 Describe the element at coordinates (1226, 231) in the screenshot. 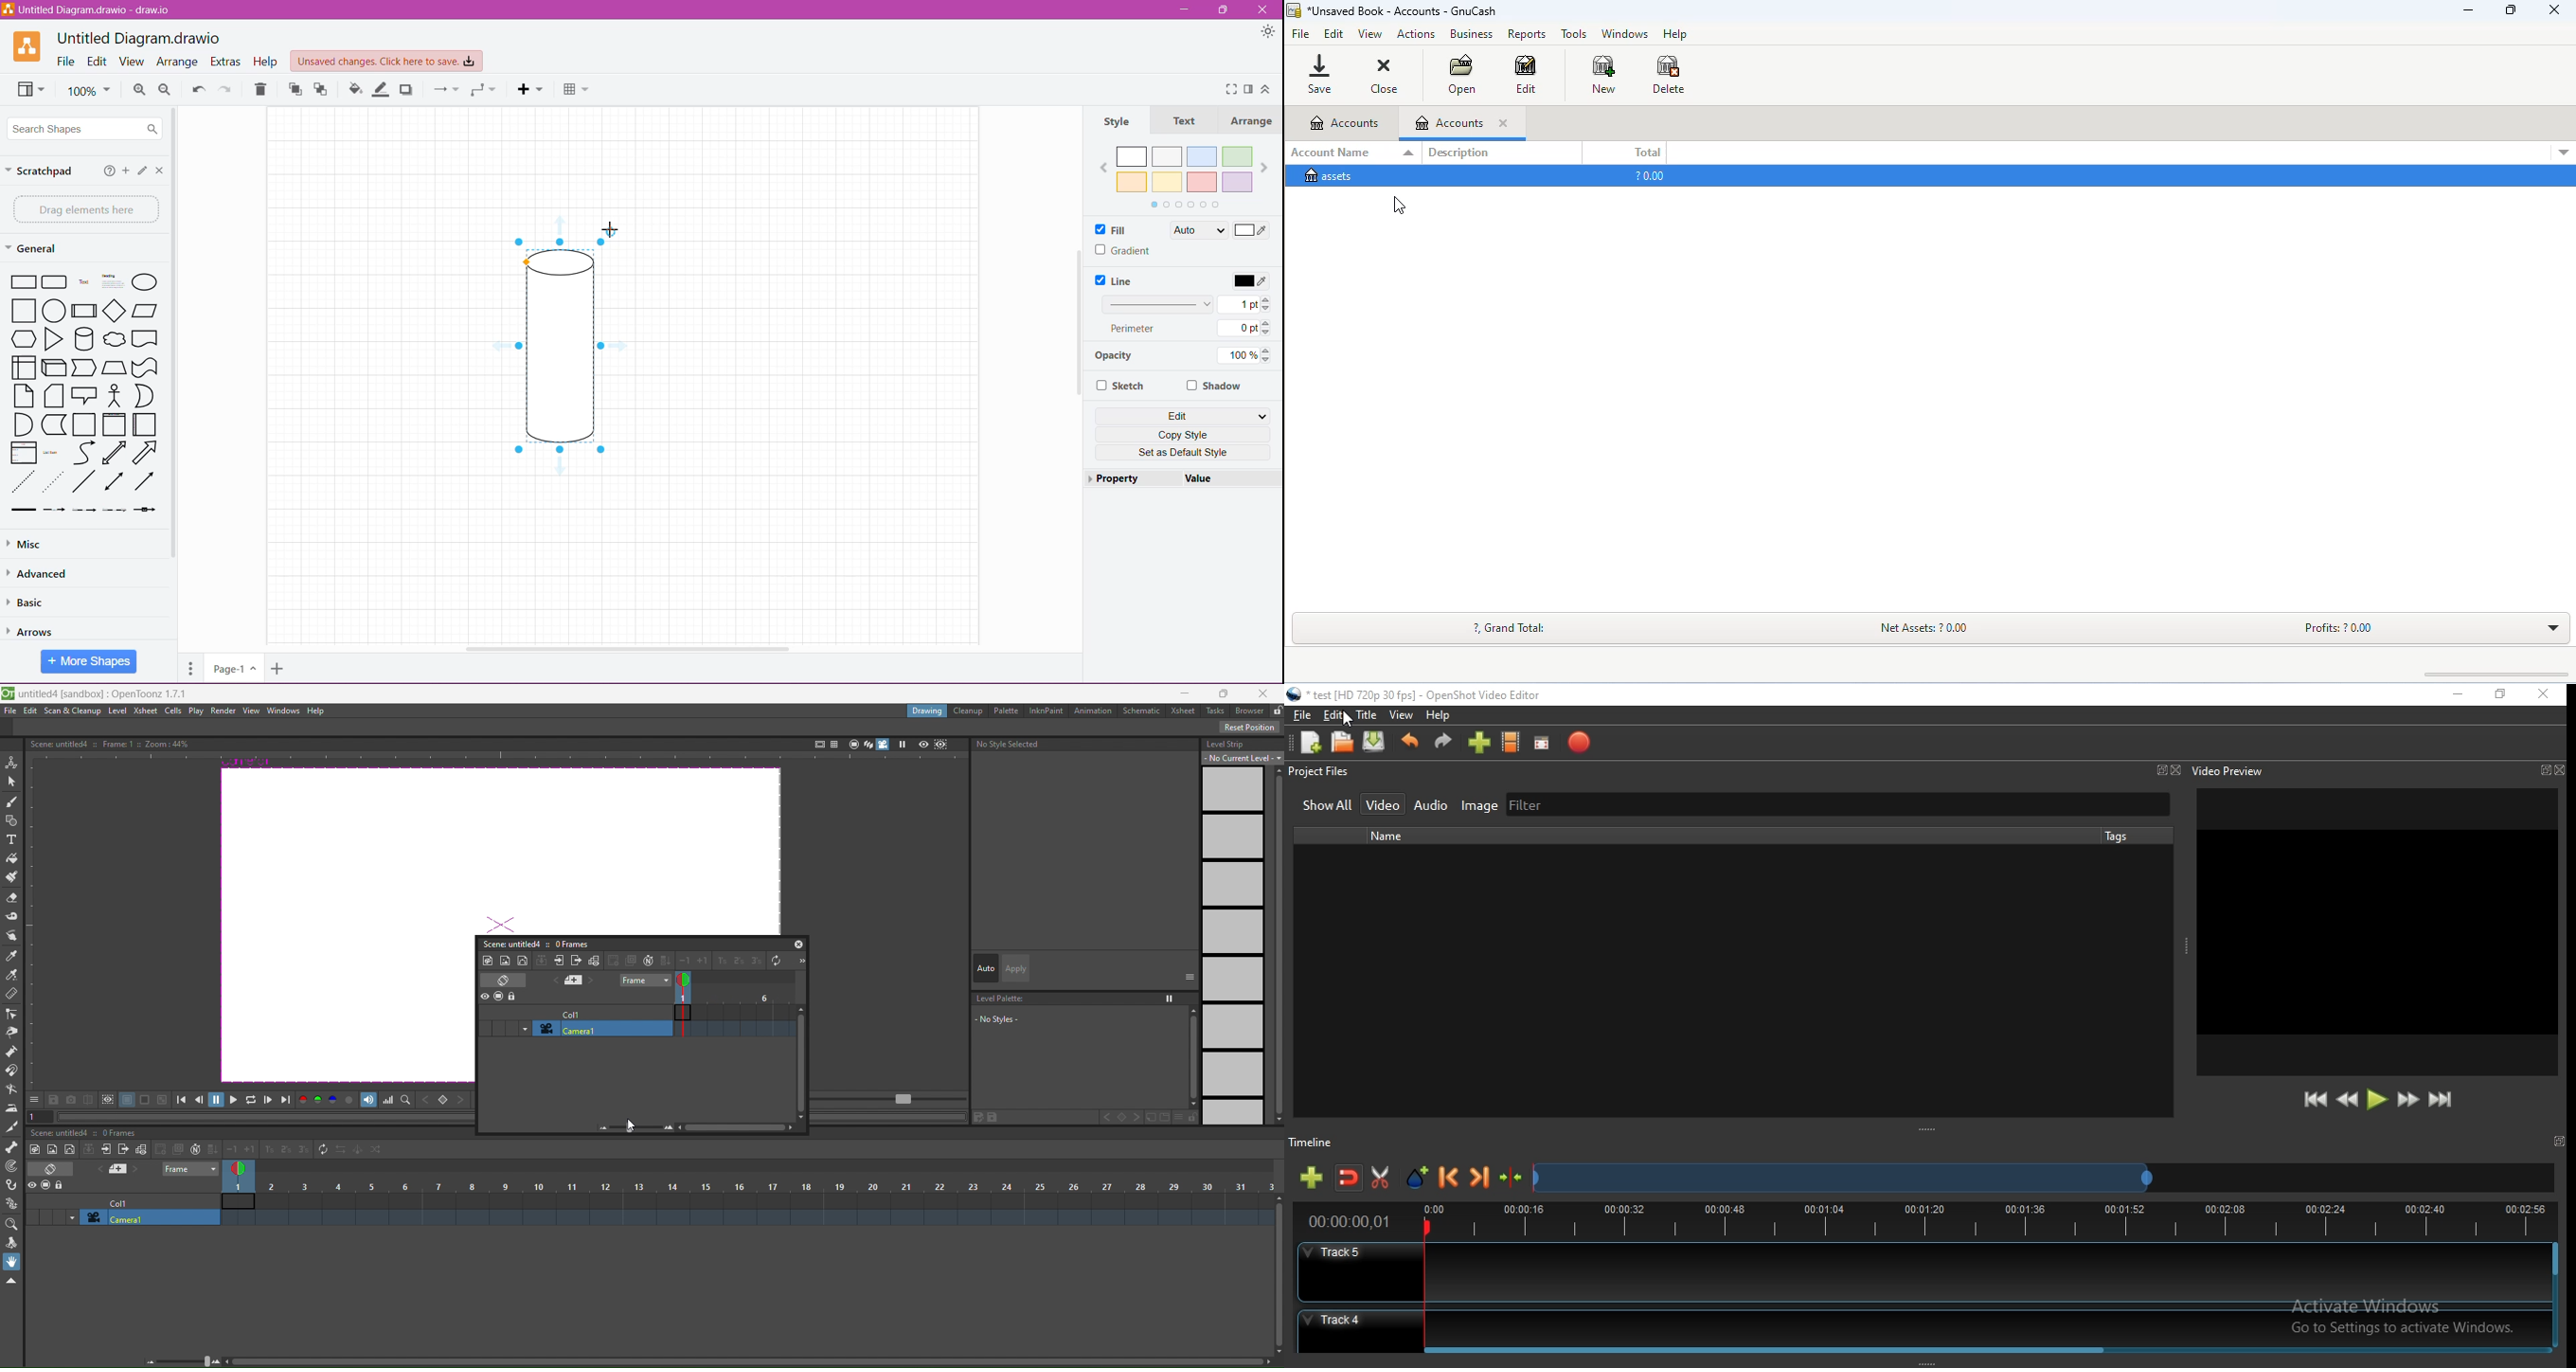

I see `Current Shape Fill color applied` at that location.